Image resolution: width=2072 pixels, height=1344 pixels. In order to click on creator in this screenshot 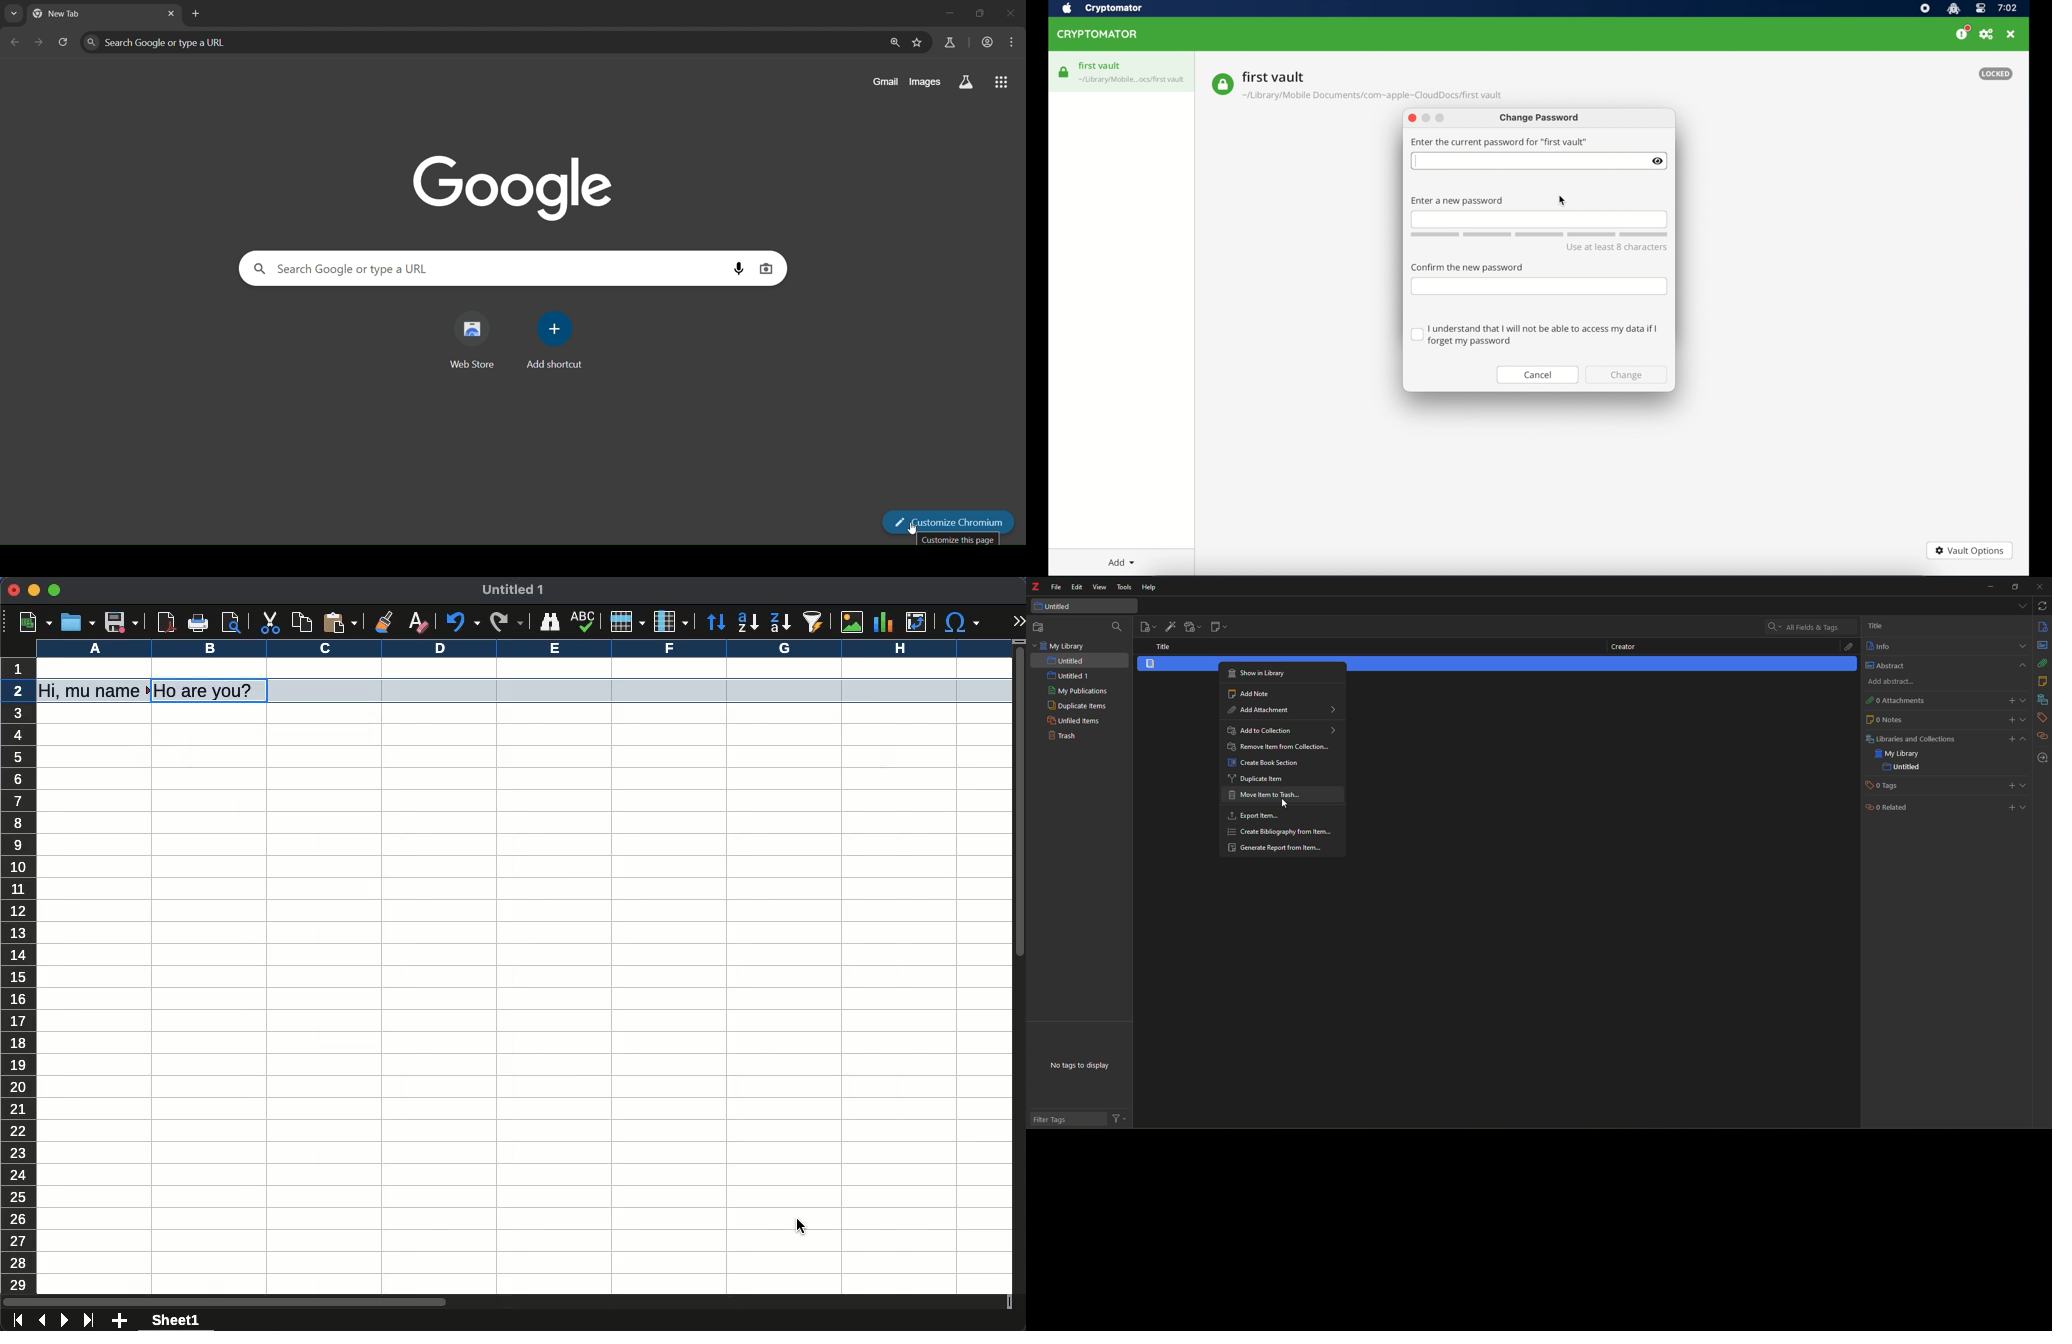, I will do `click(1622, 648)`.